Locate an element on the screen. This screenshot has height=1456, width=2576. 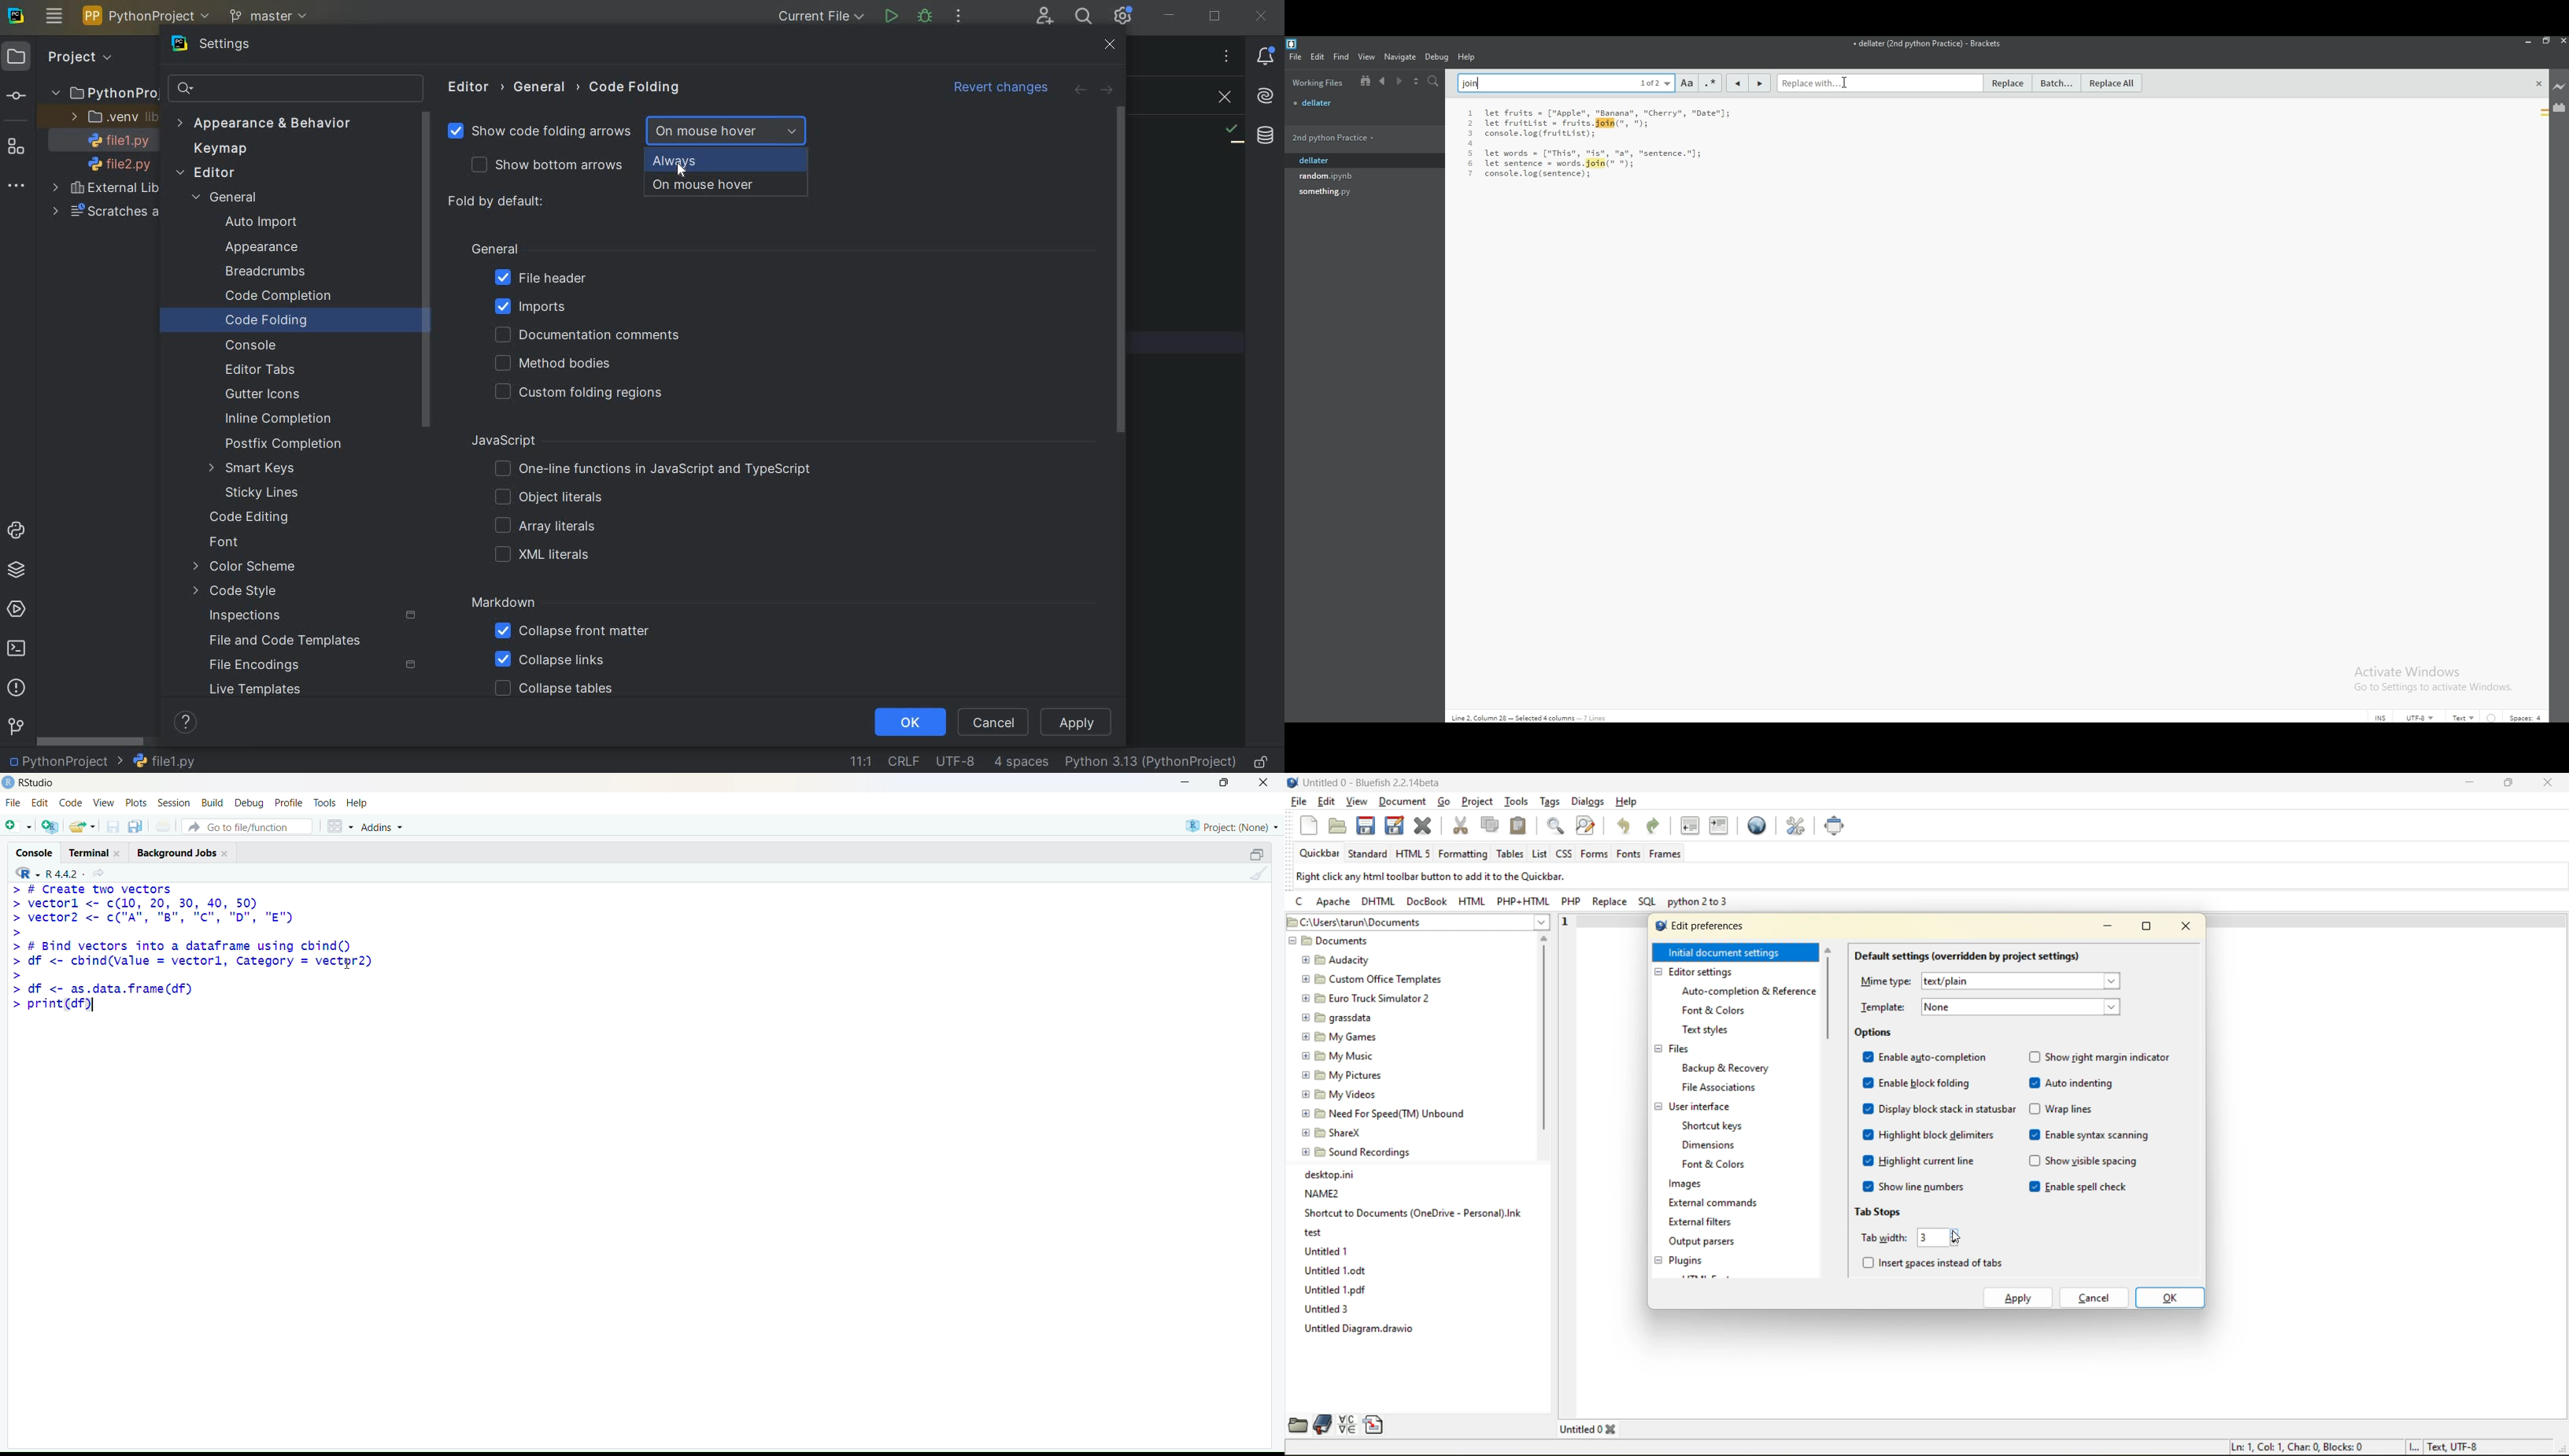
save open document is located at coordinates (112, 828).